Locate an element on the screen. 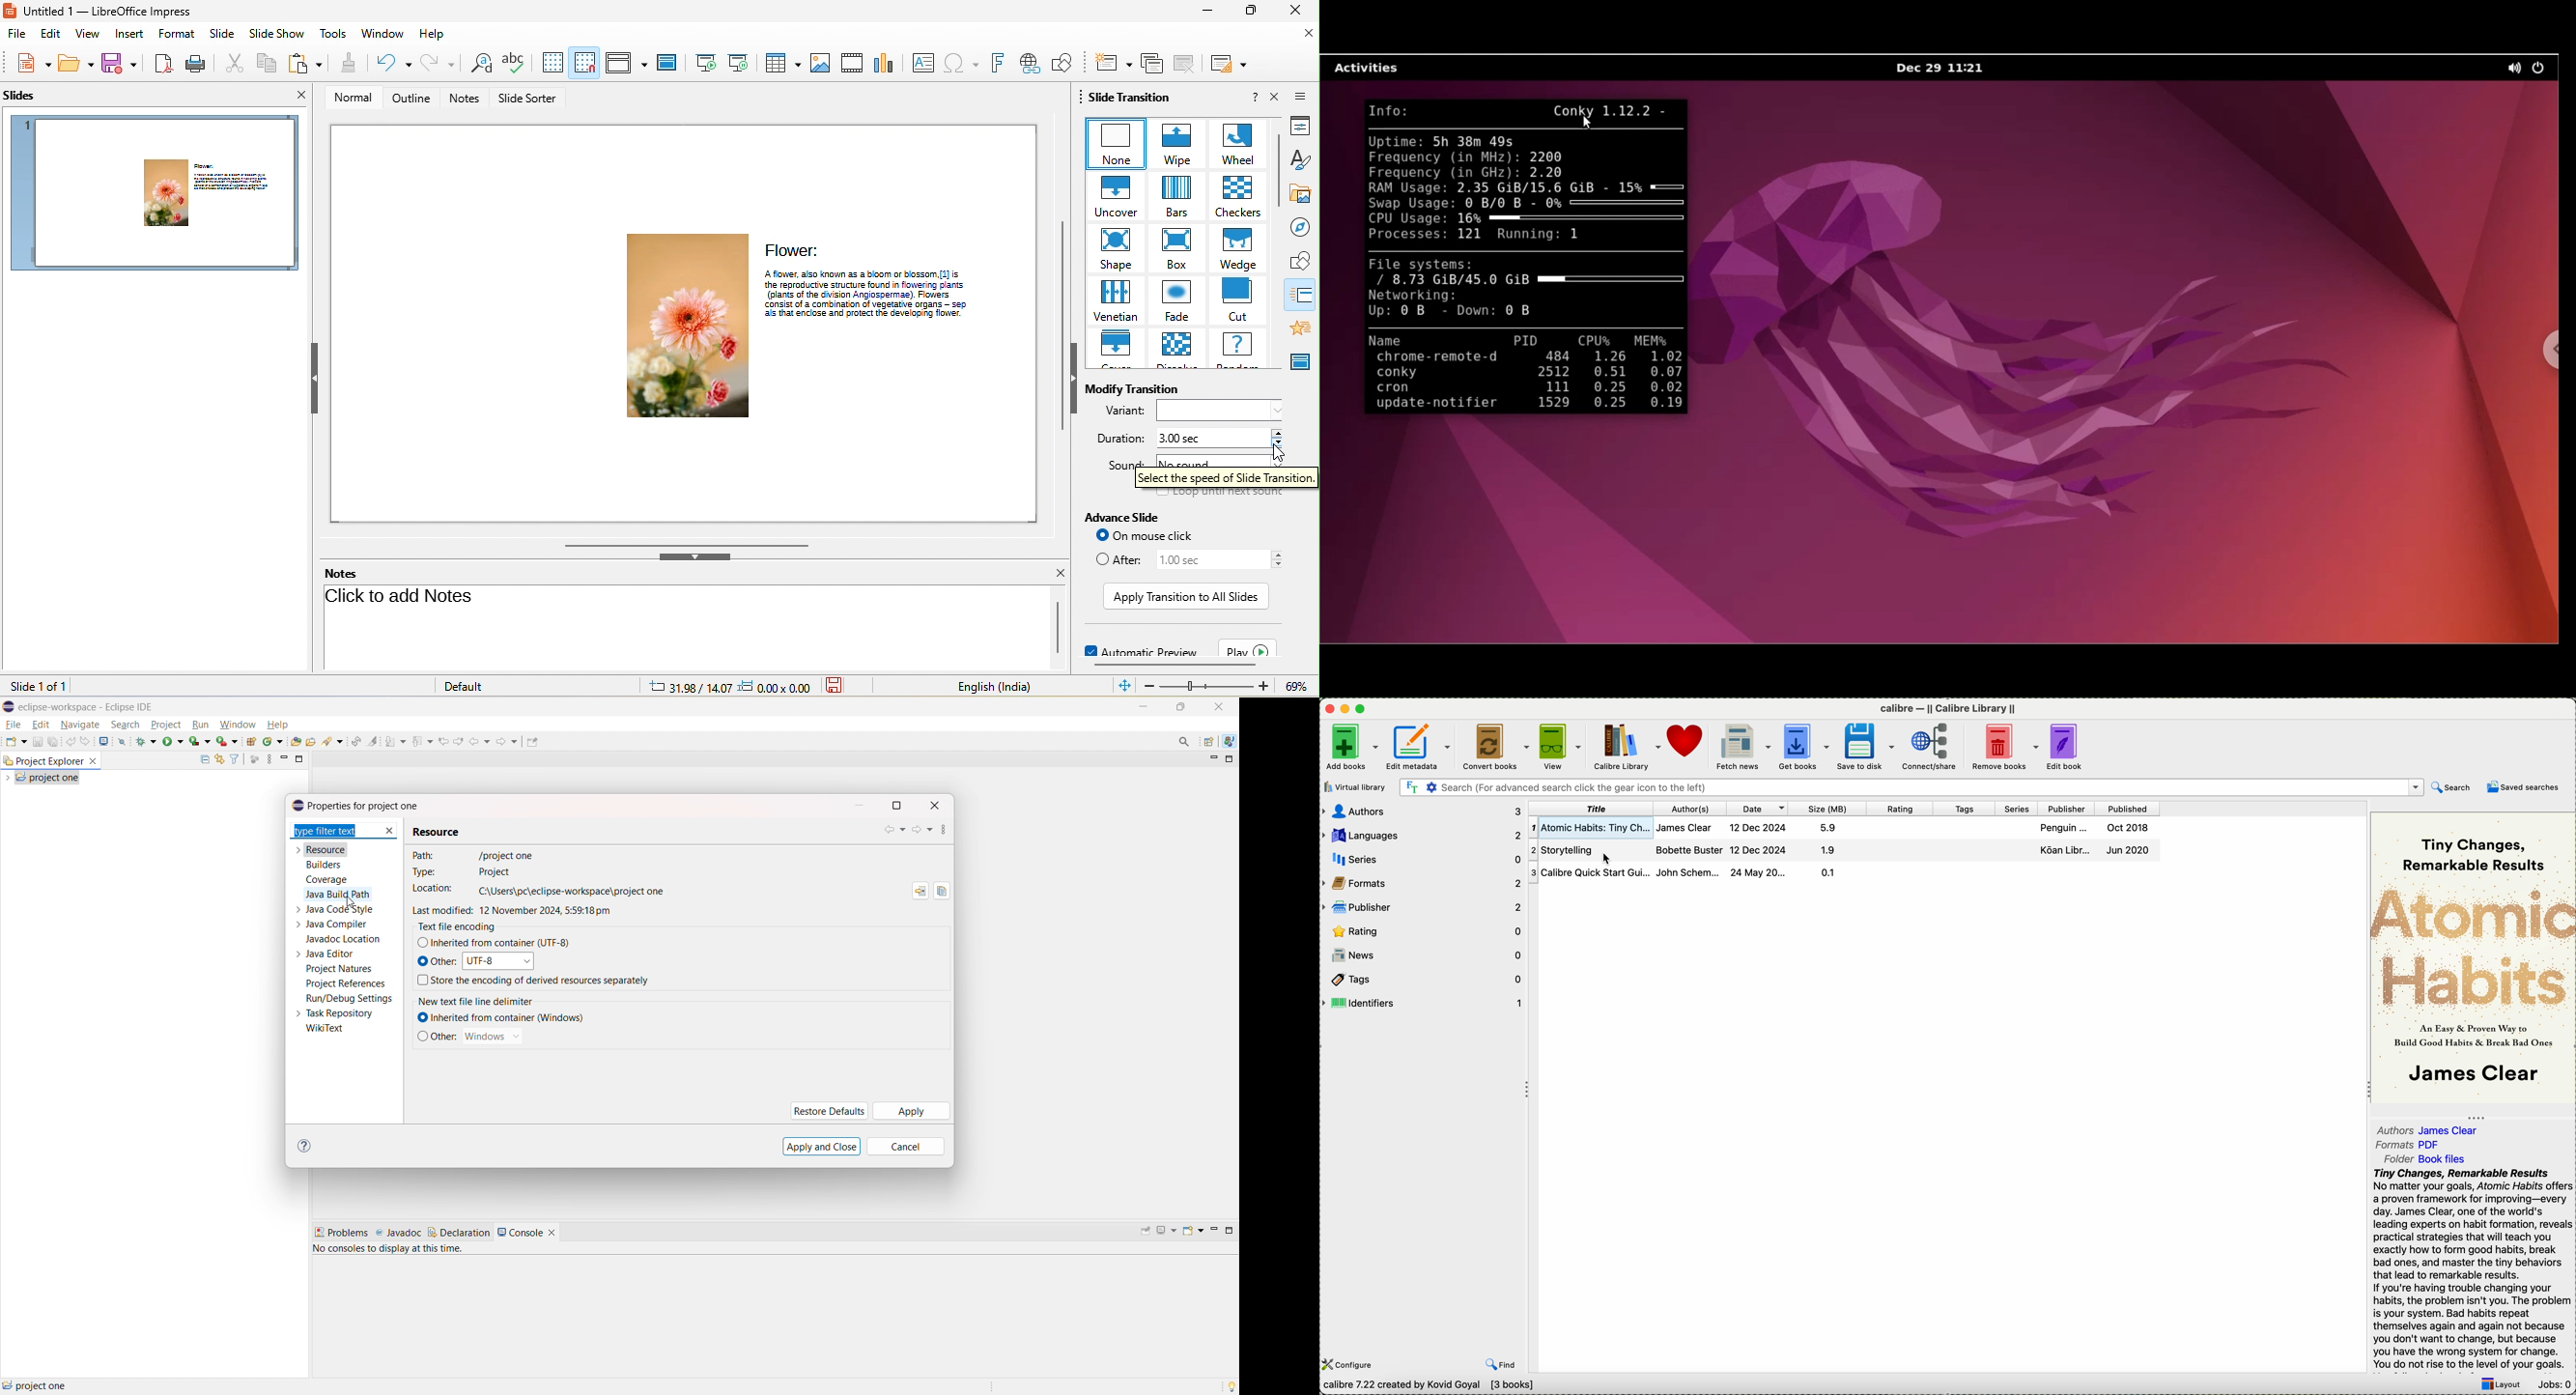  dissolve is located at coordinates (1175, 350).